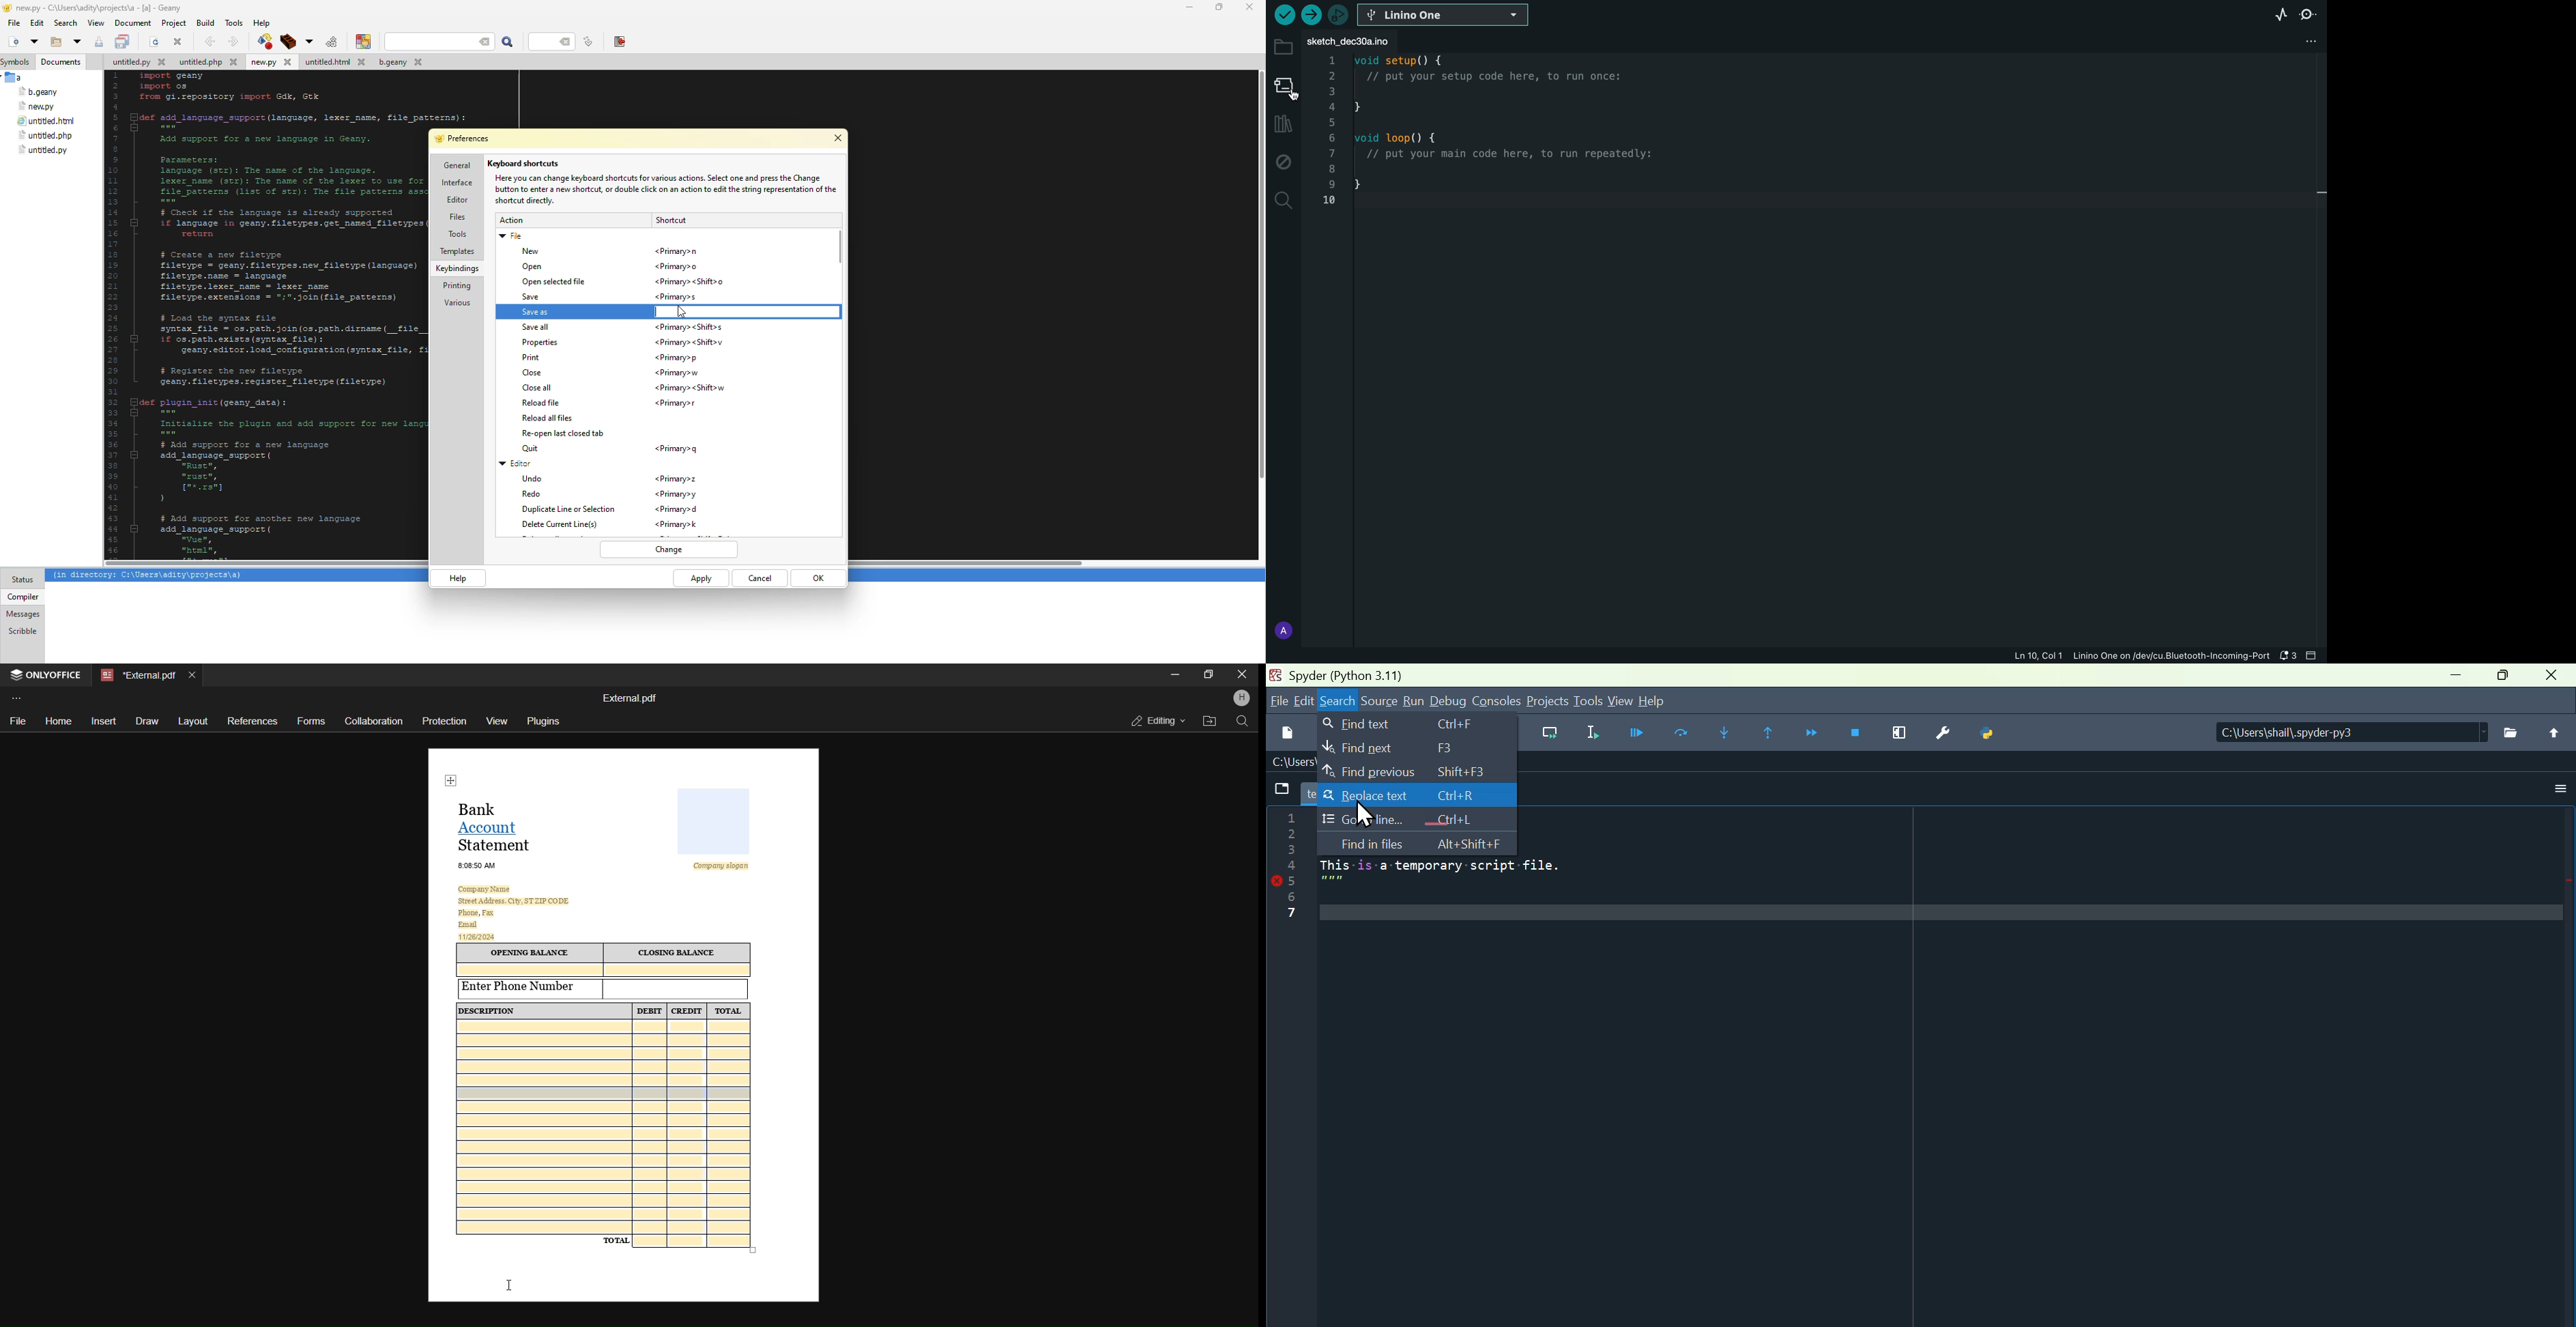 The image size is (2576, 1344). I want to click on close current open tab, so click(196, 673).